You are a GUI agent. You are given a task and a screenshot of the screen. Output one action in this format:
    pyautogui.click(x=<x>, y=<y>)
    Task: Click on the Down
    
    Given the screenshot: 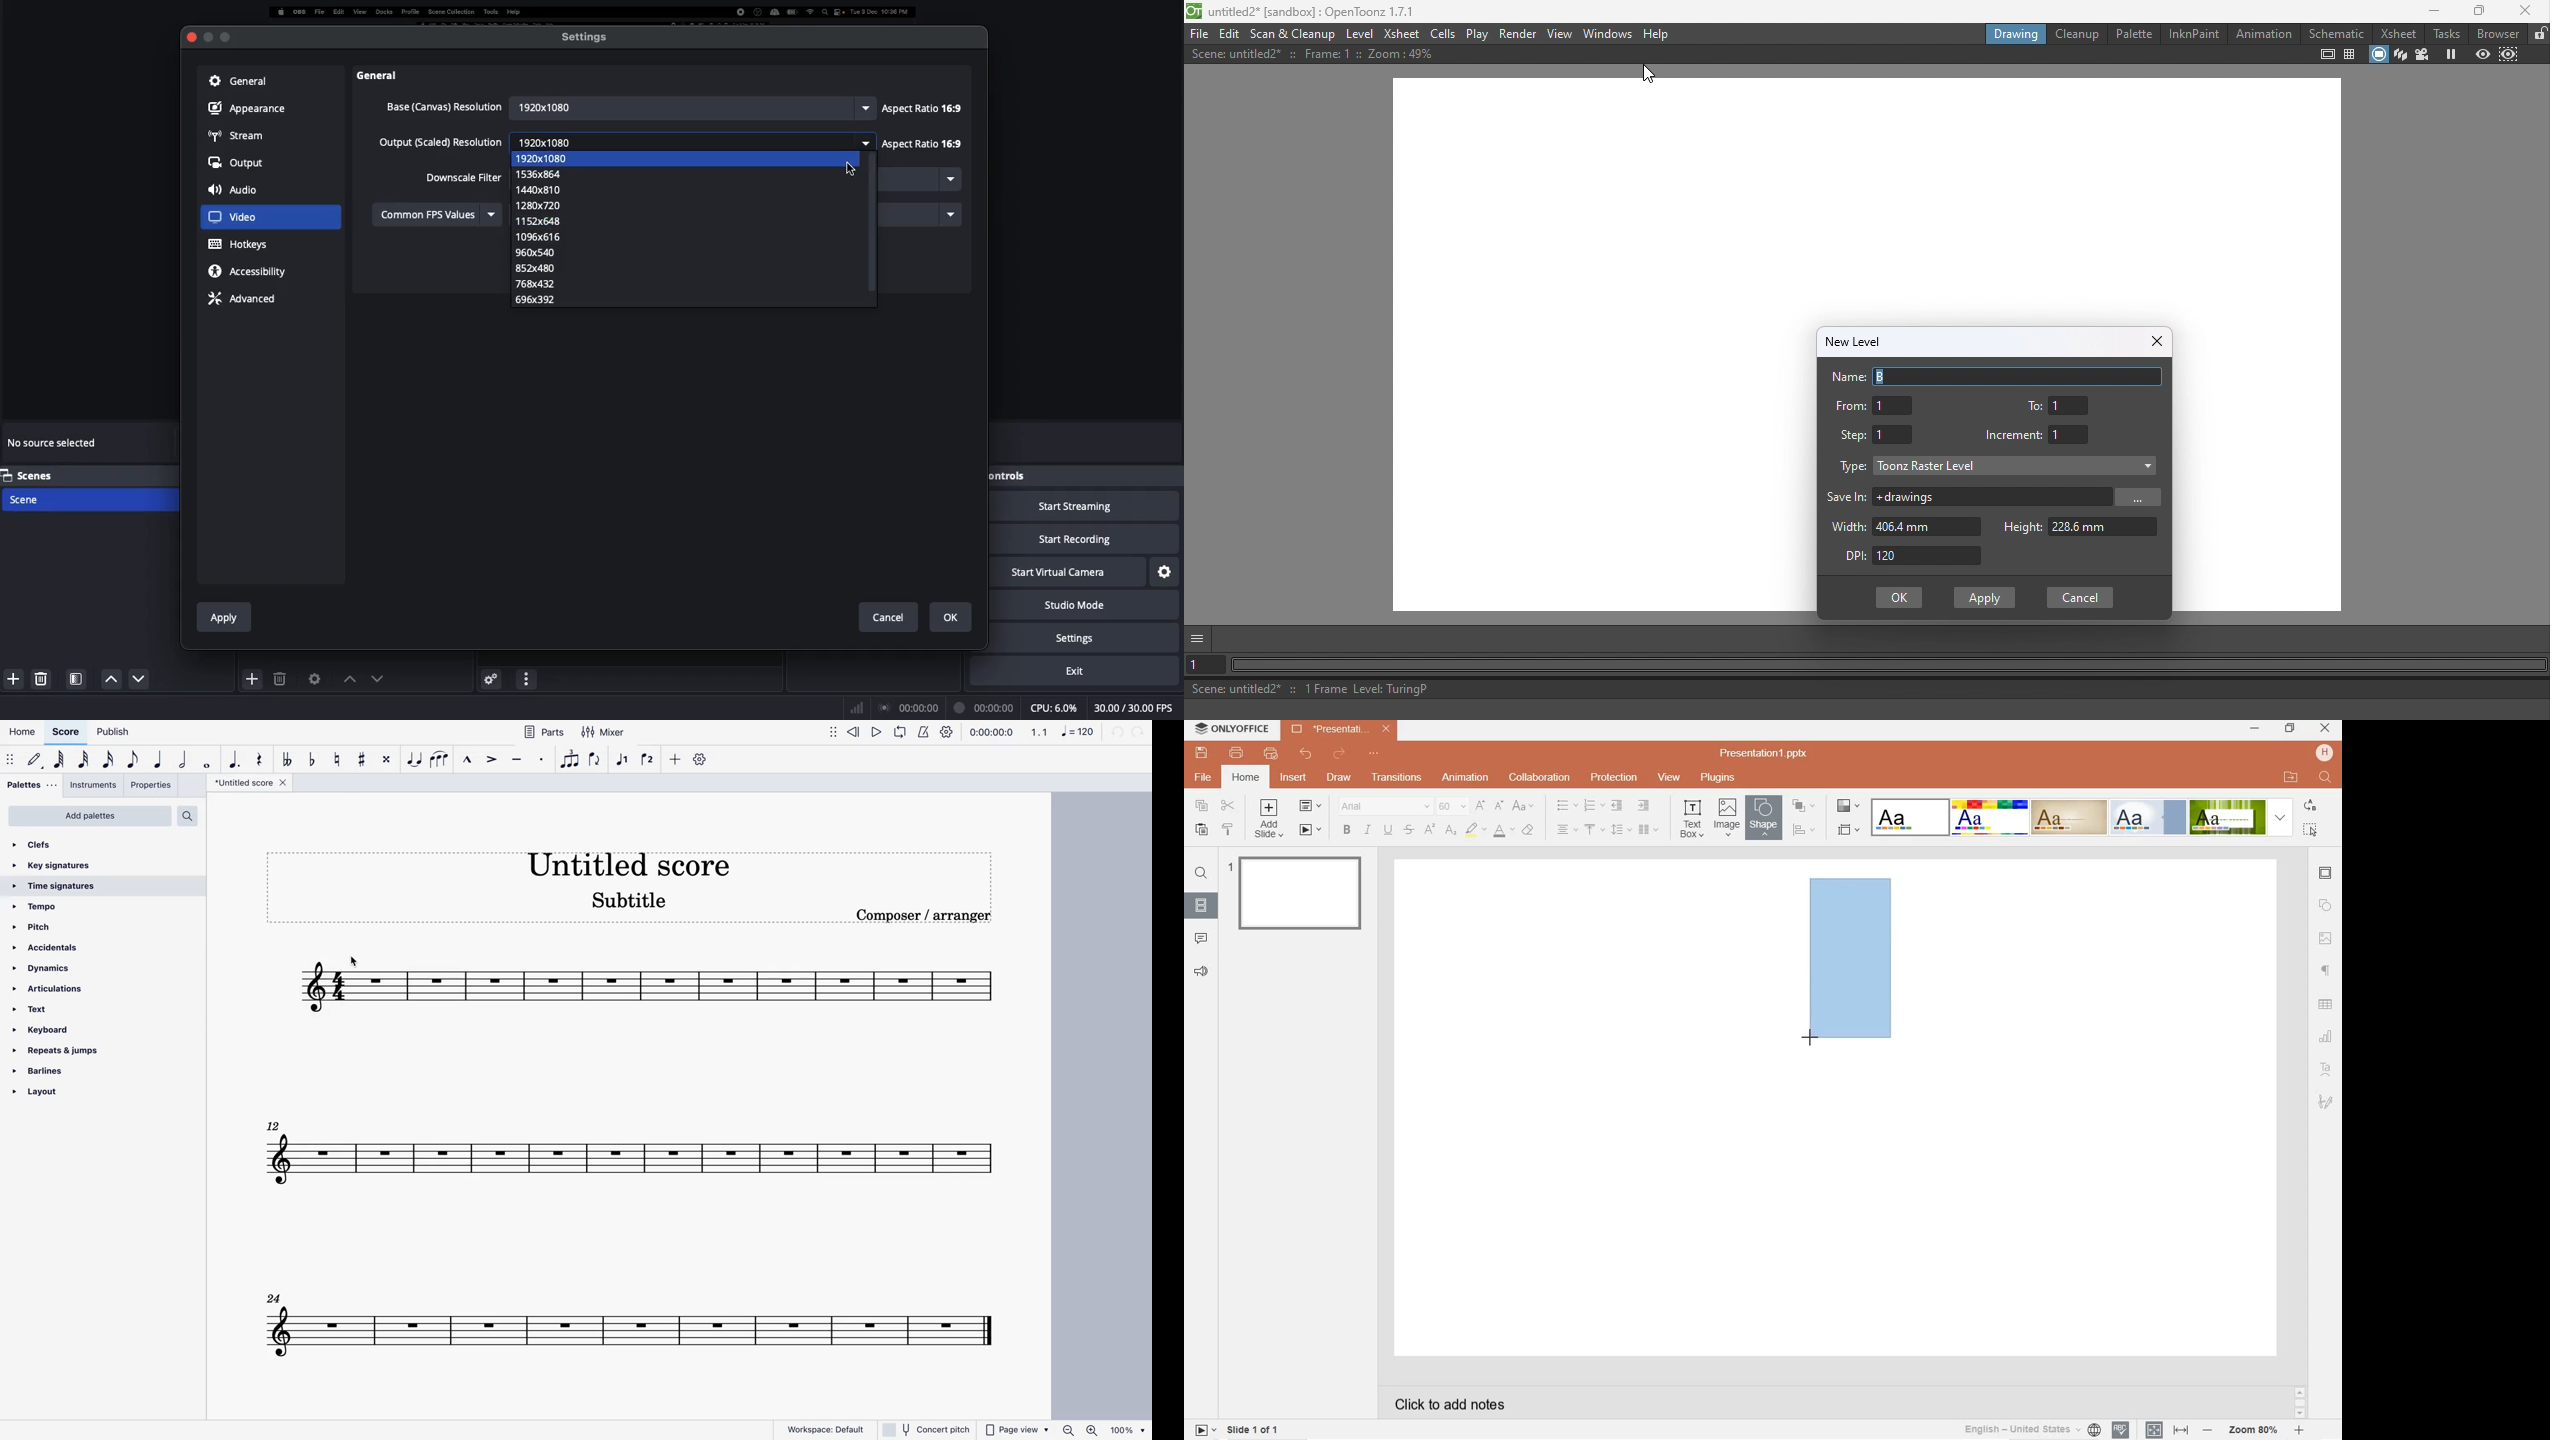 What is the action you would take?
    pyautogui.click(x=107, y=679)
    